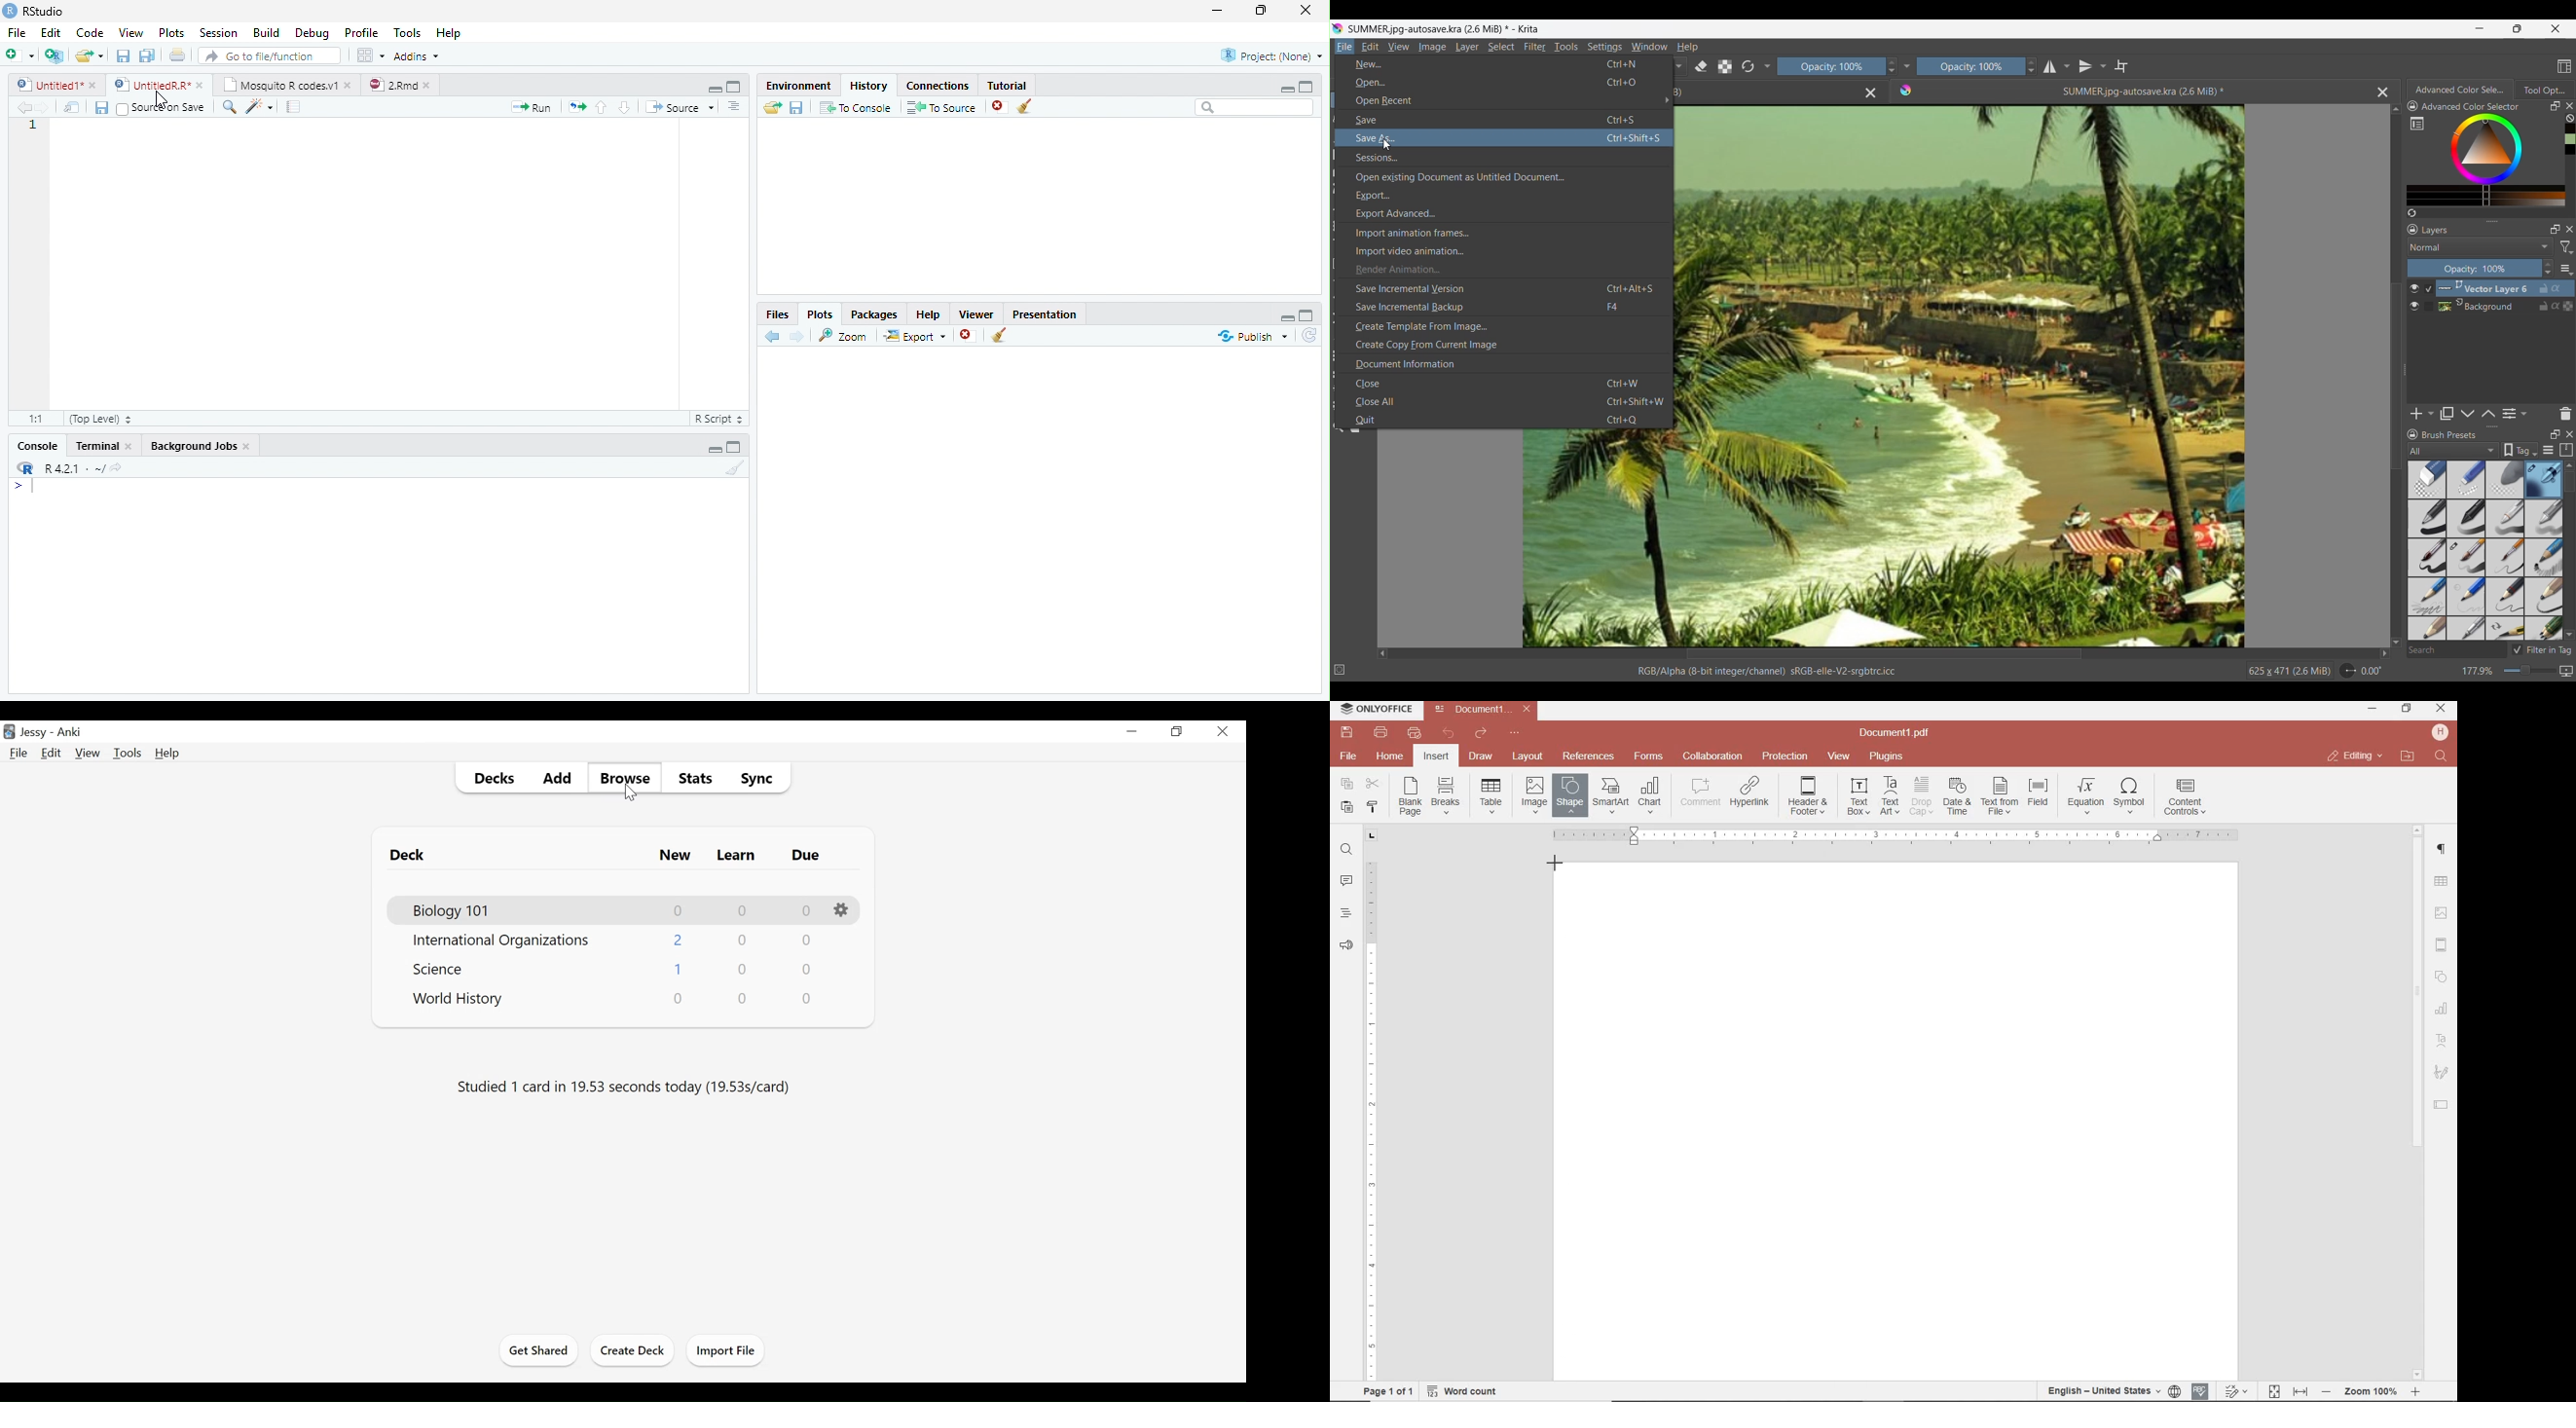 The height and width of the screenshot is (1428, 2576). I want to click on Horizontal mirror tools and options, so click(2055, 66).